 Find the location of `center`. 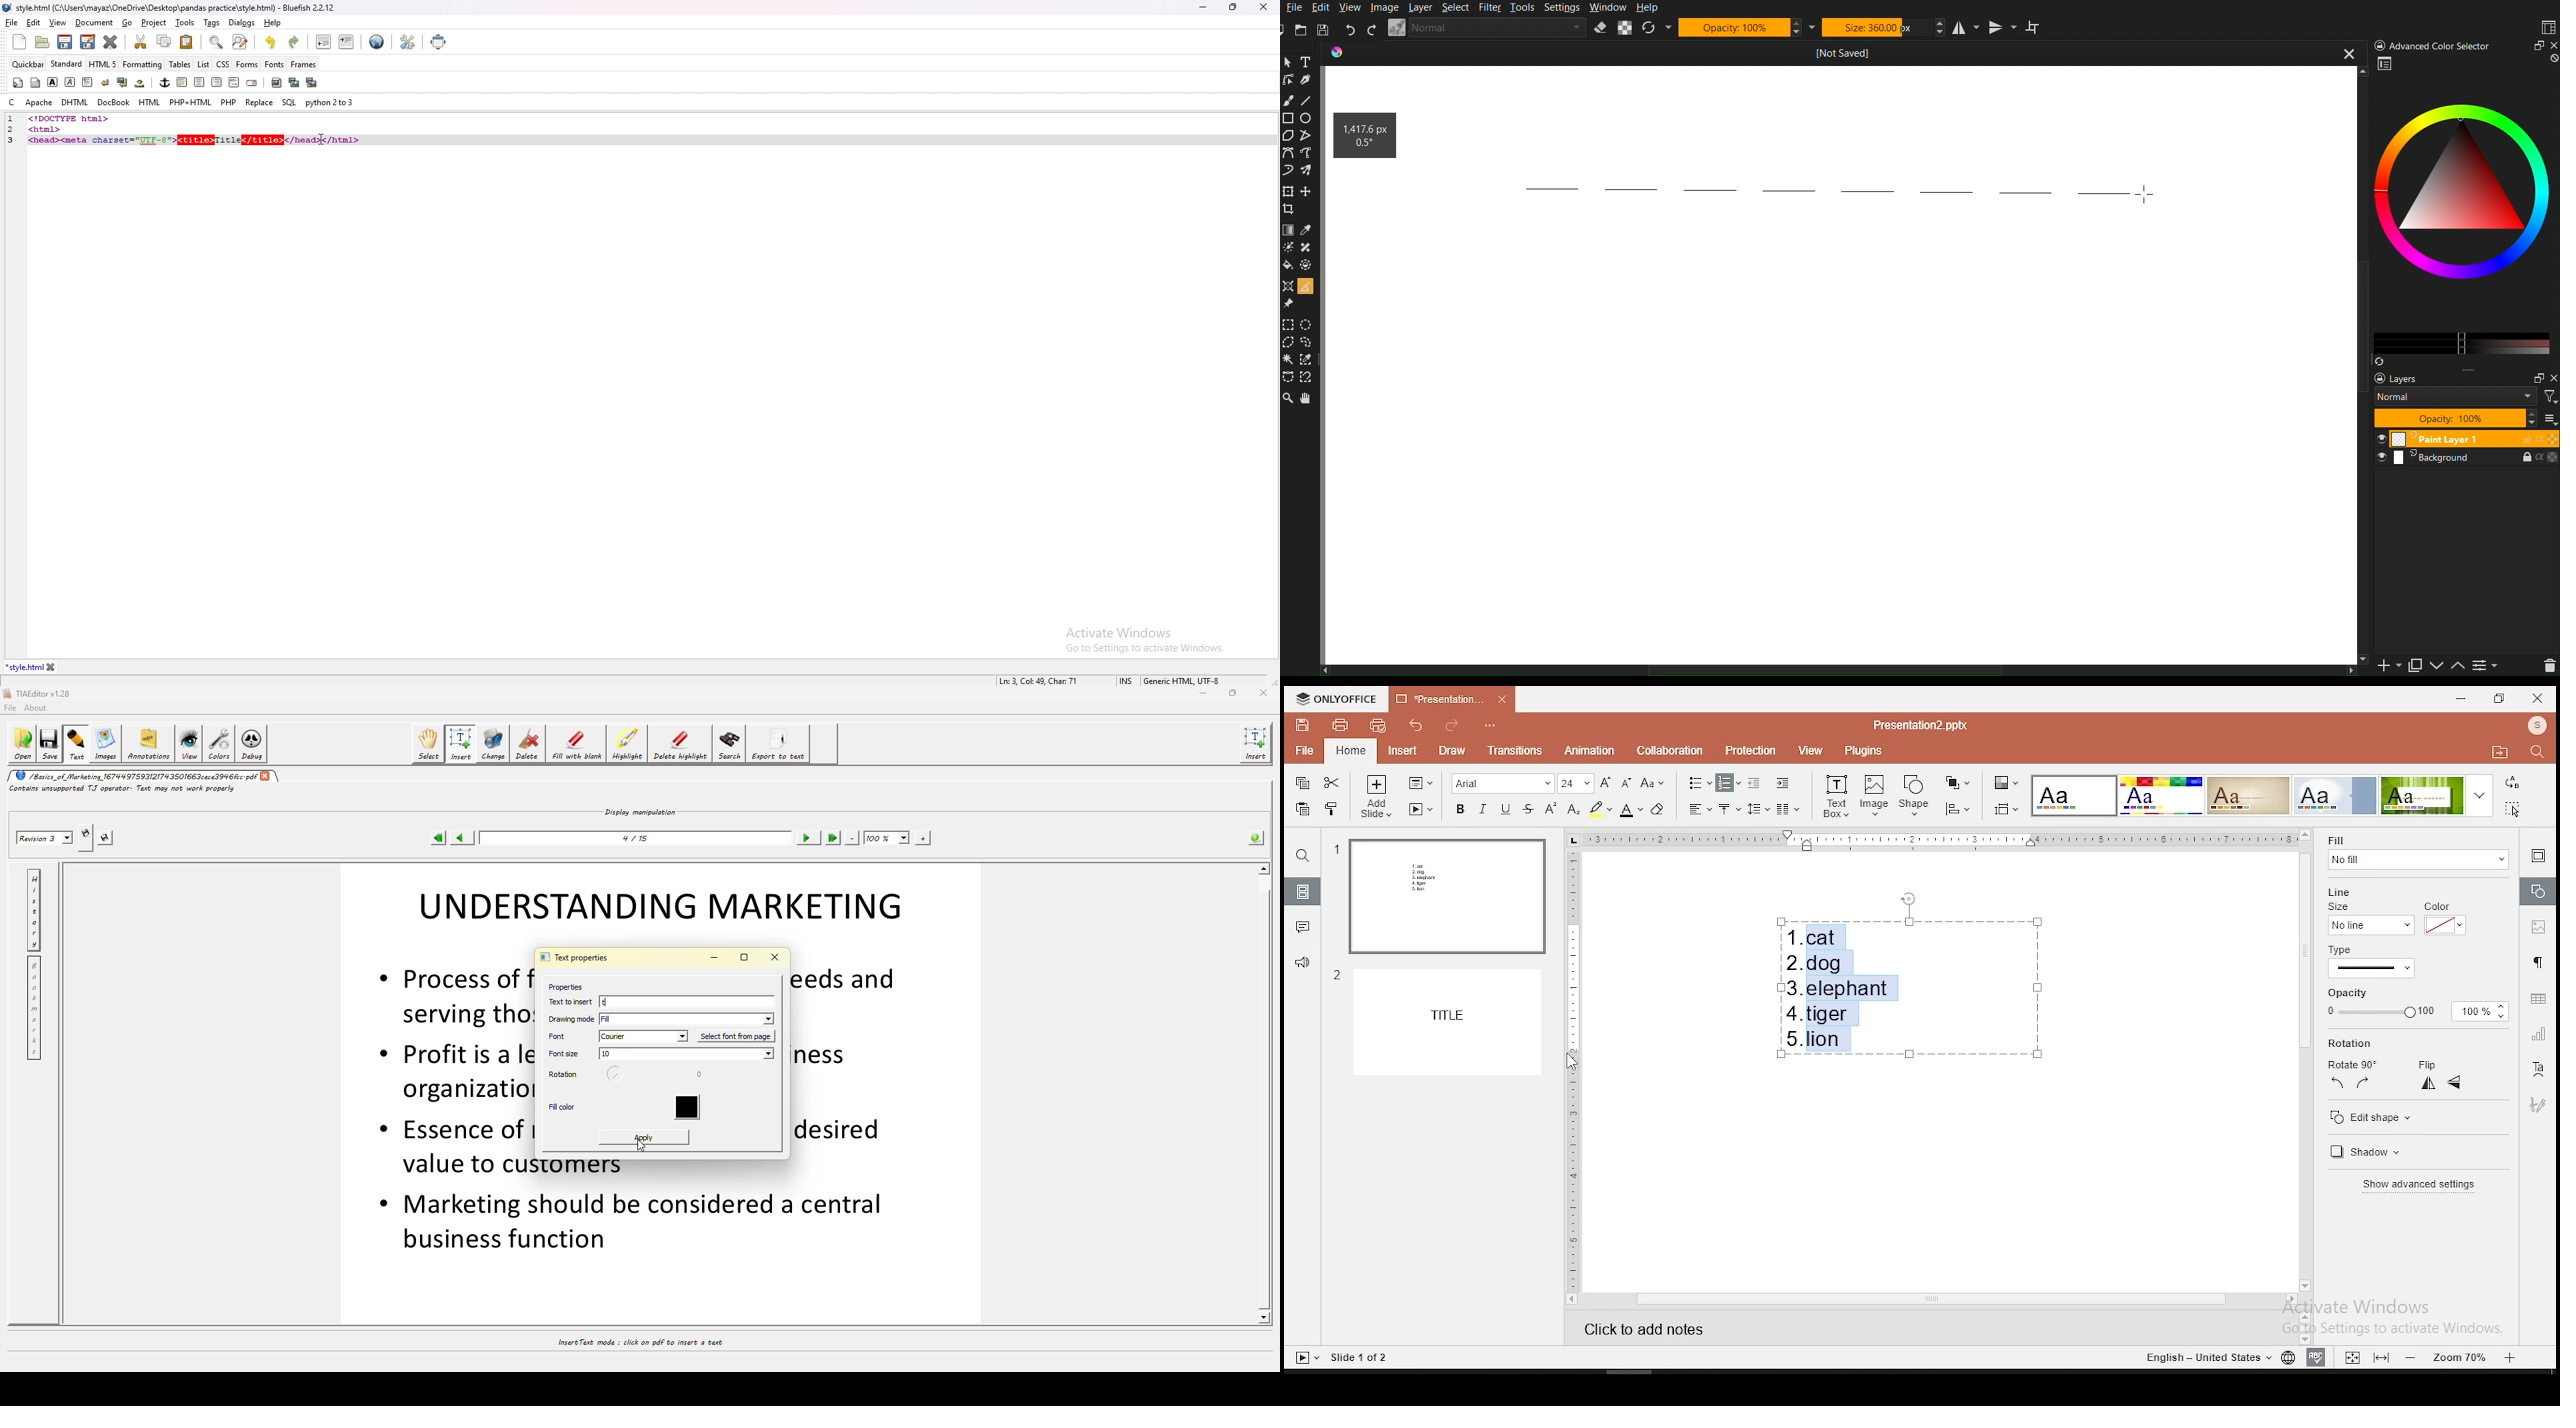

center is located at coordinates (199, 83).